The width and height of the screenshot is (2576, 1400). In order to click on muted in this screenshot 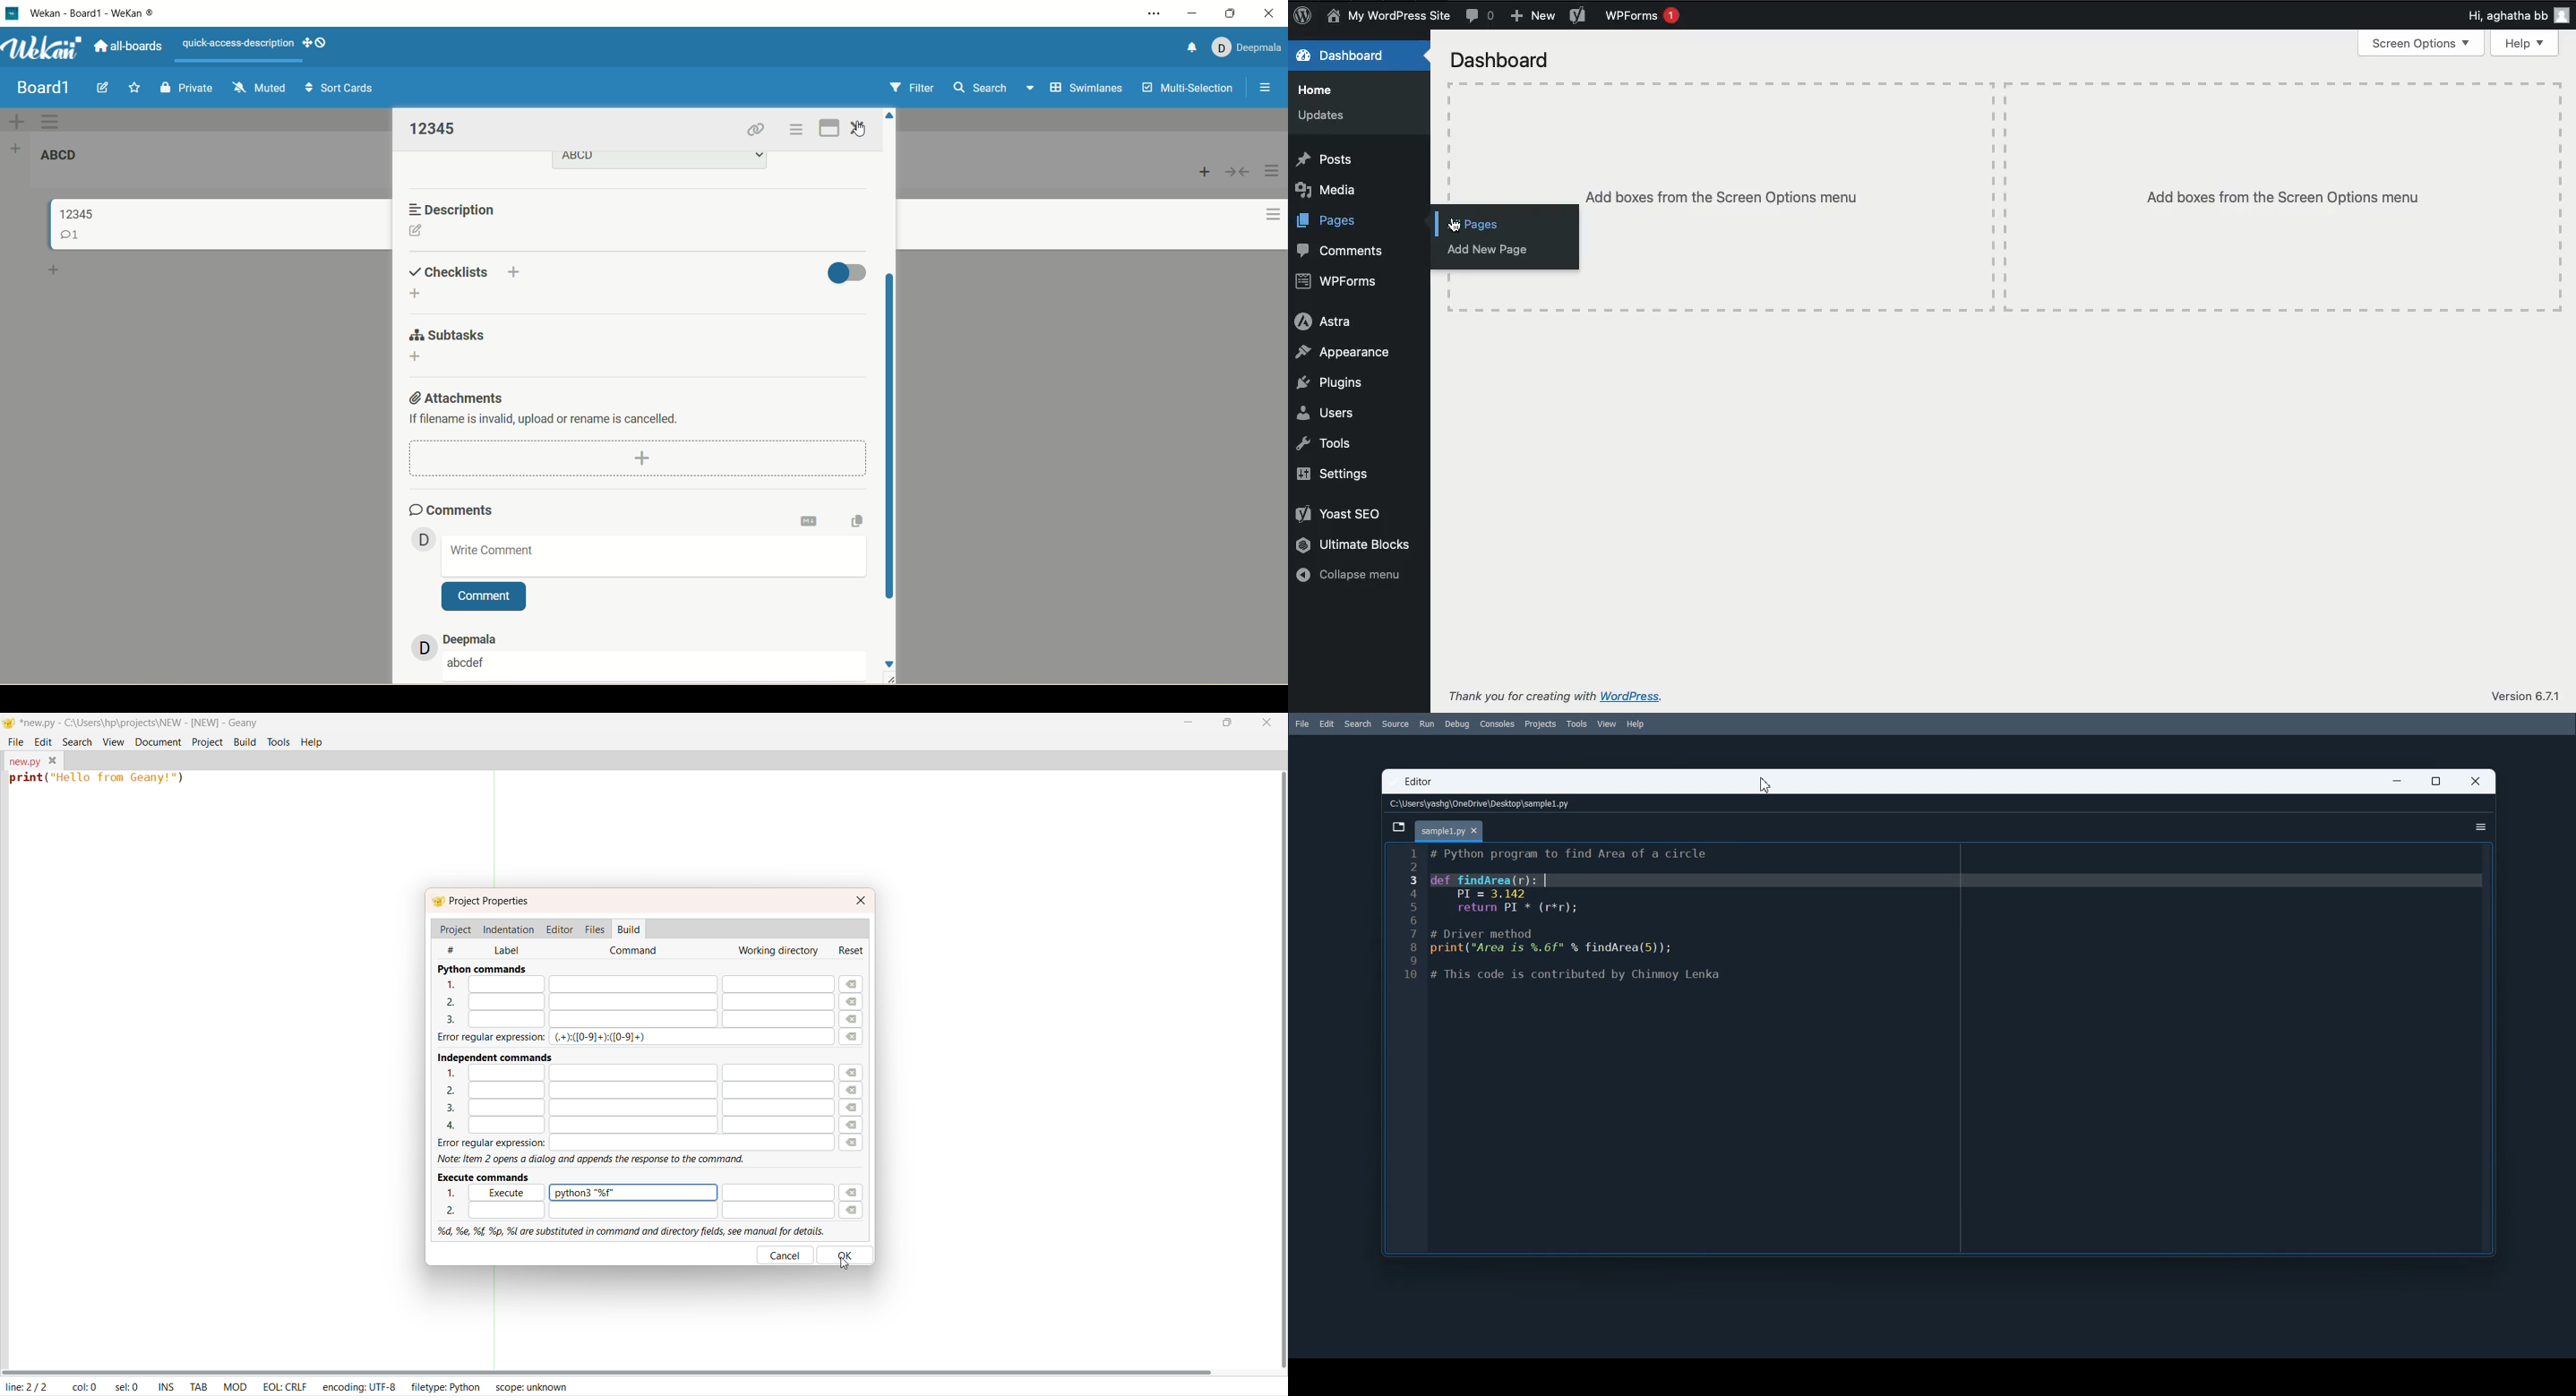, I will do `click(256, 86)`.